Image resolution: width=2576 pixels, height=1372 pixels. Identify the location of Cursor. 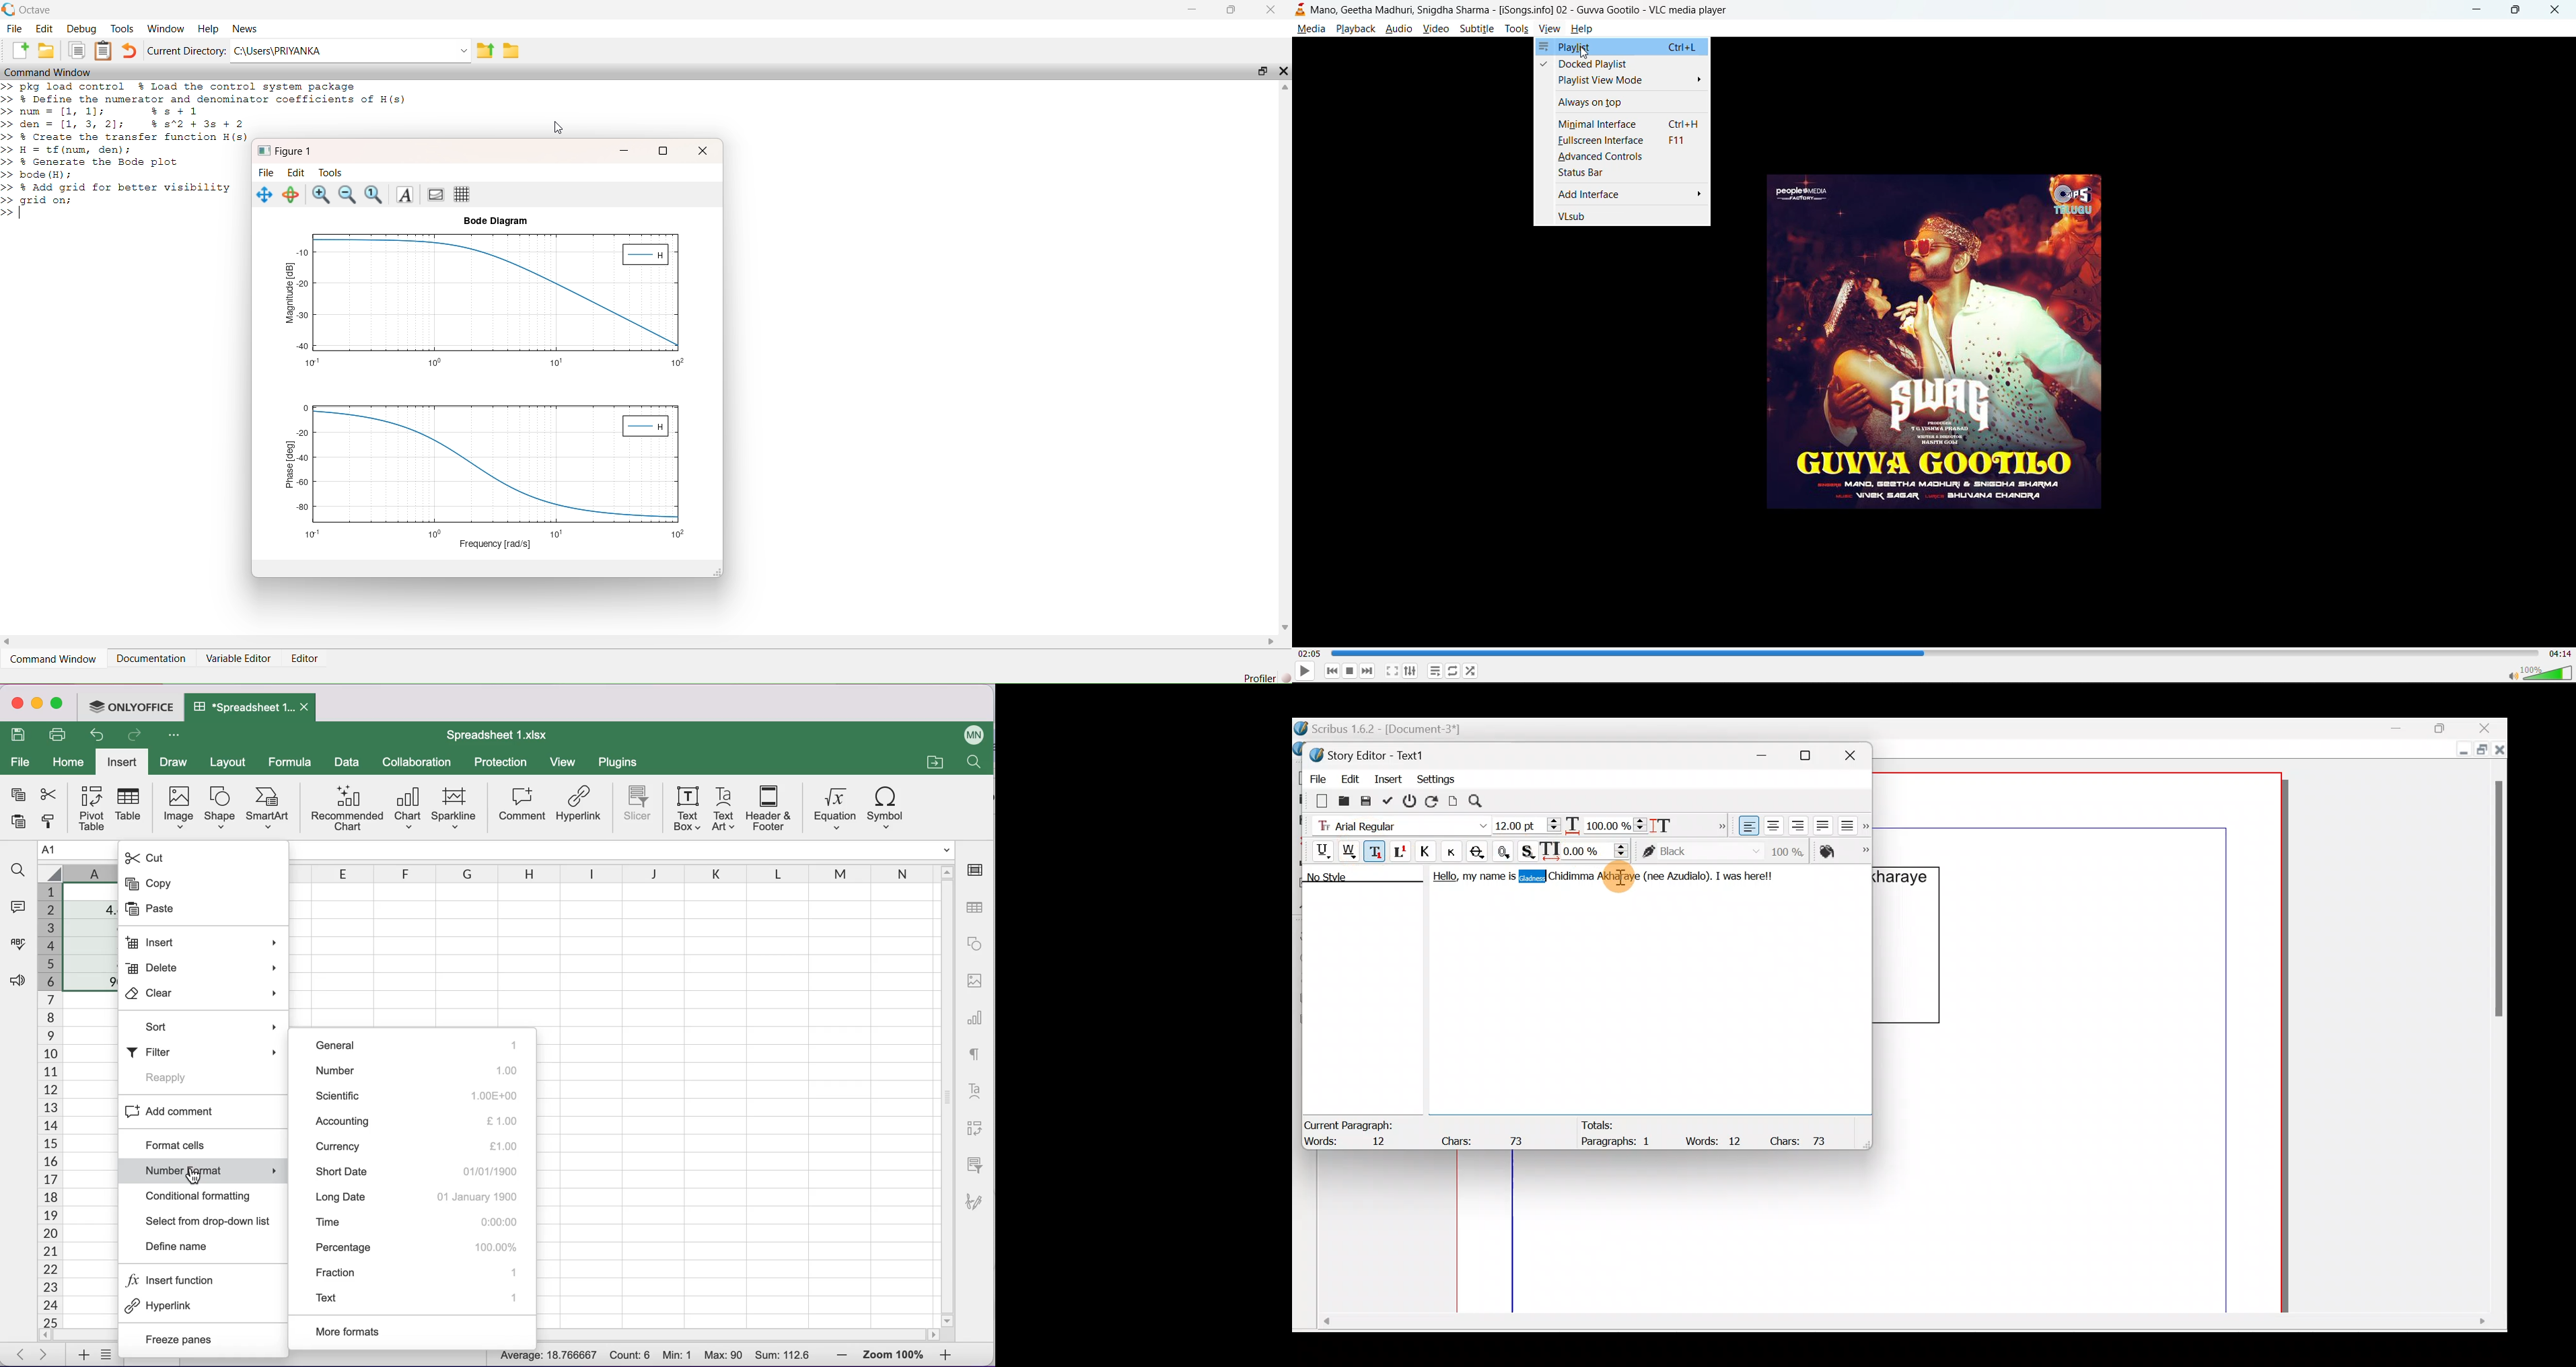
(1620, 879).